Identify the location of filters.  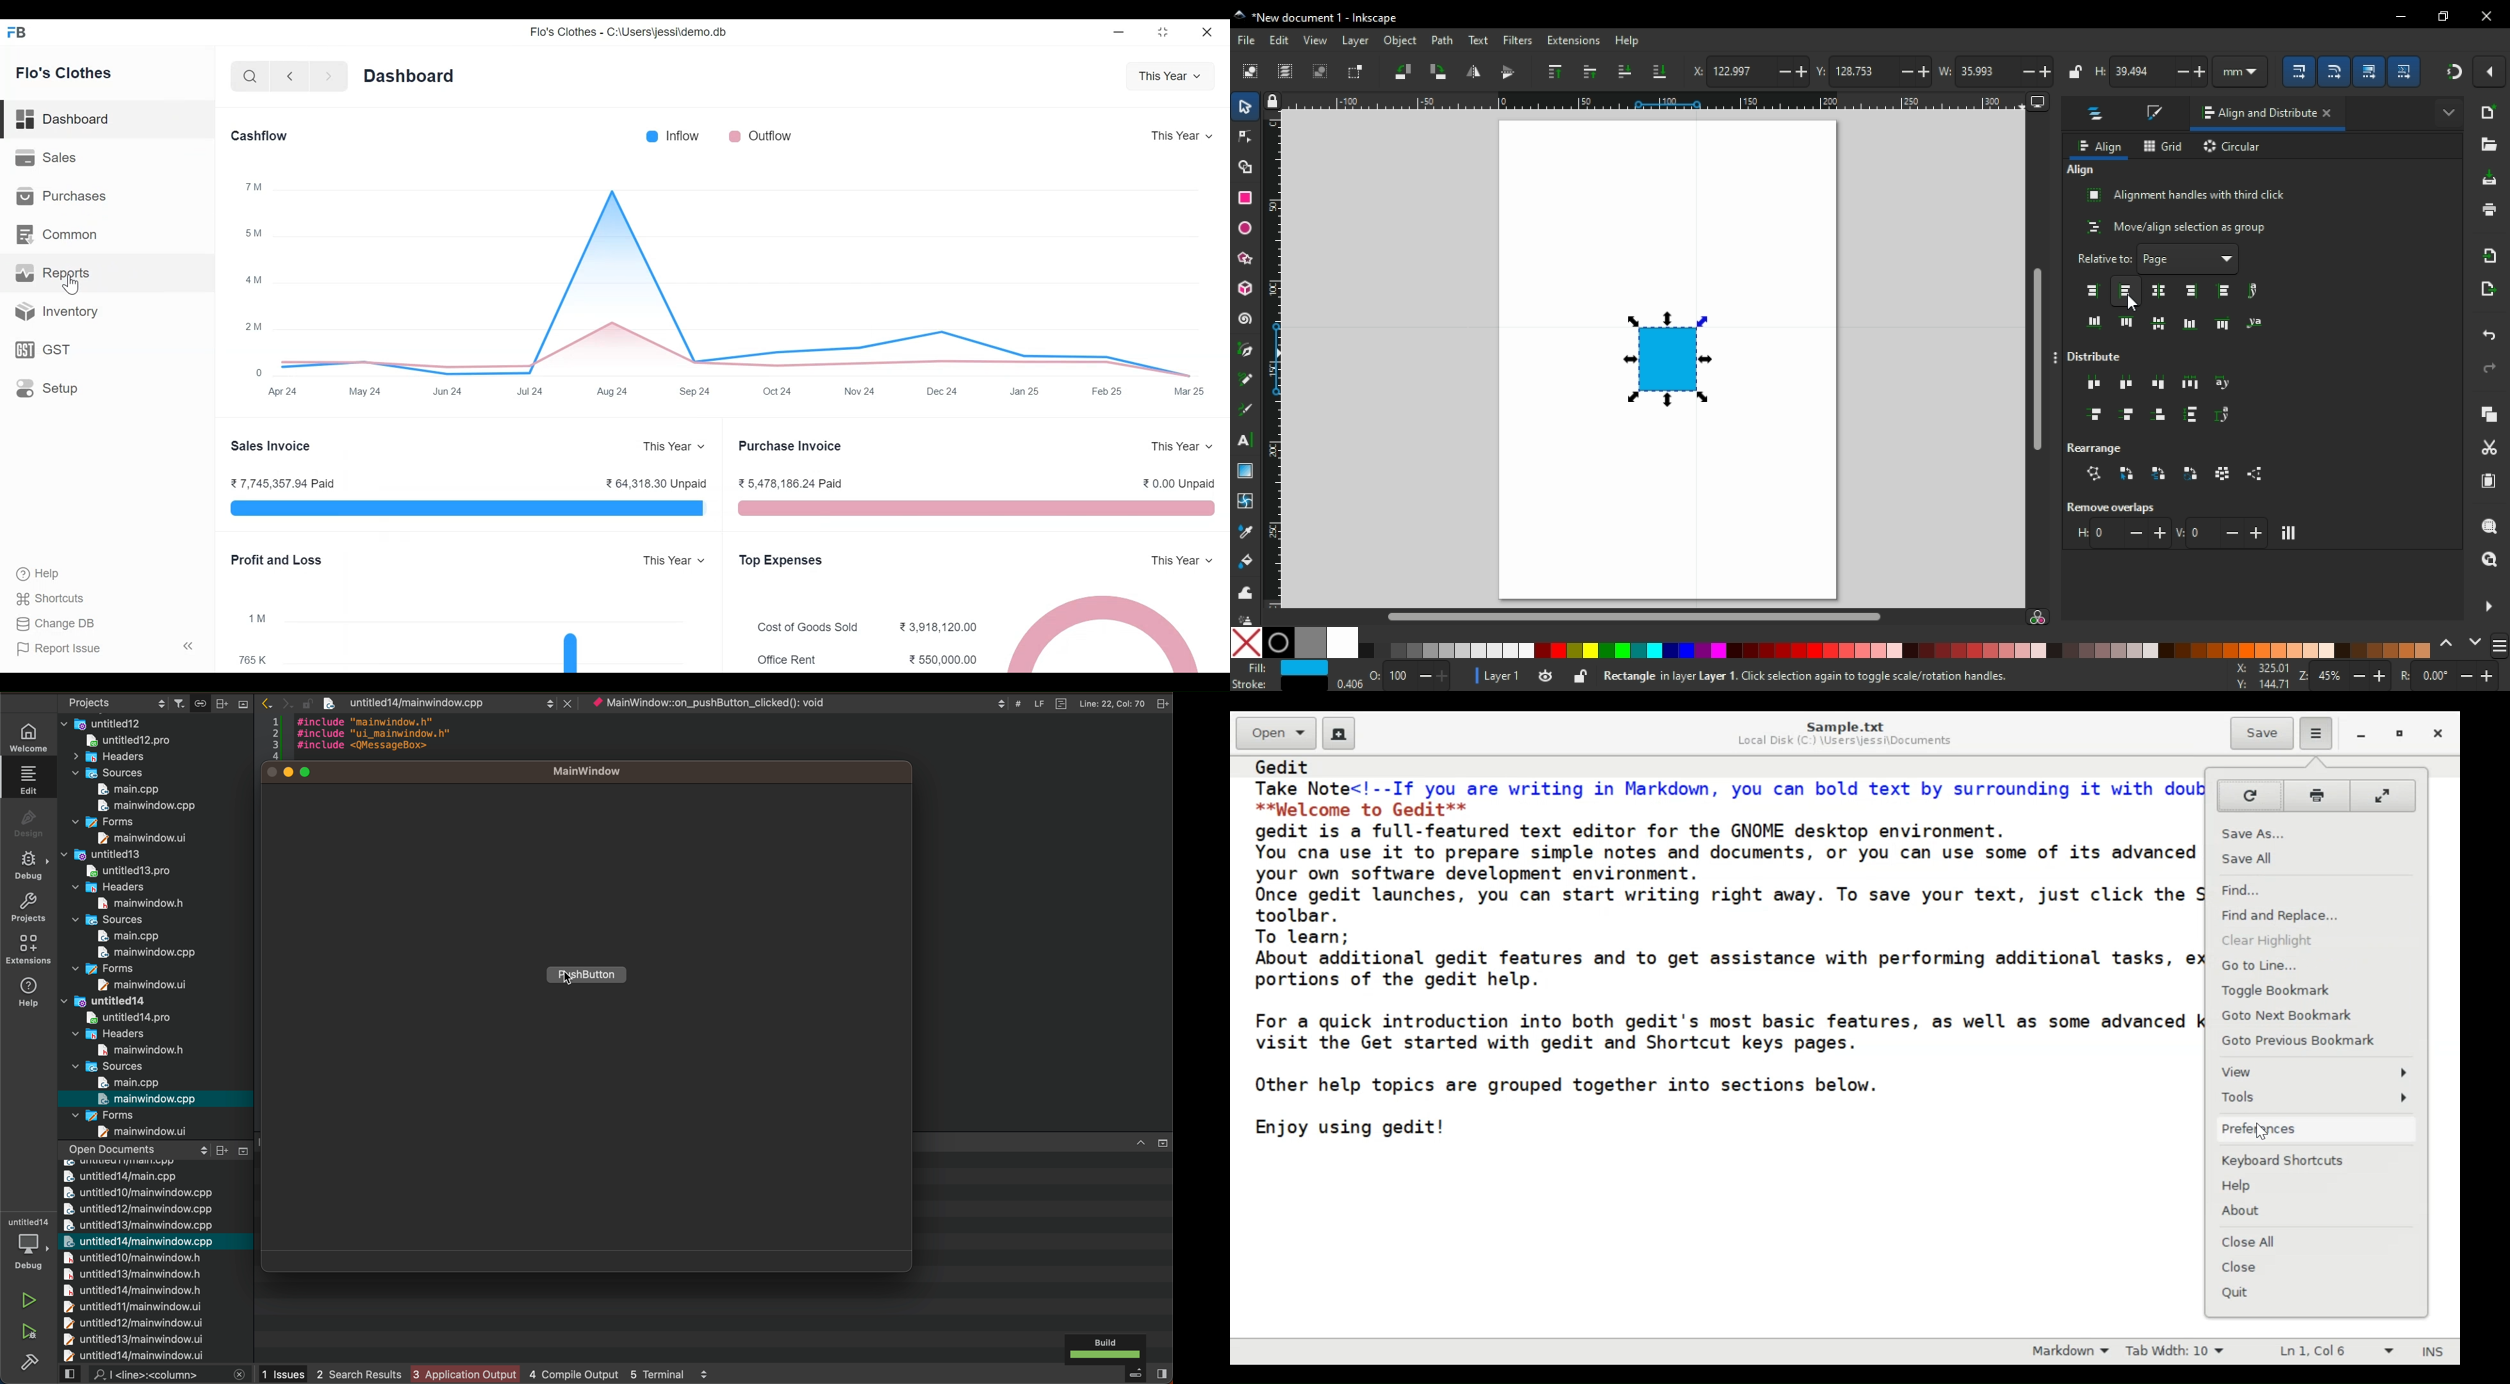
(1518, 42).